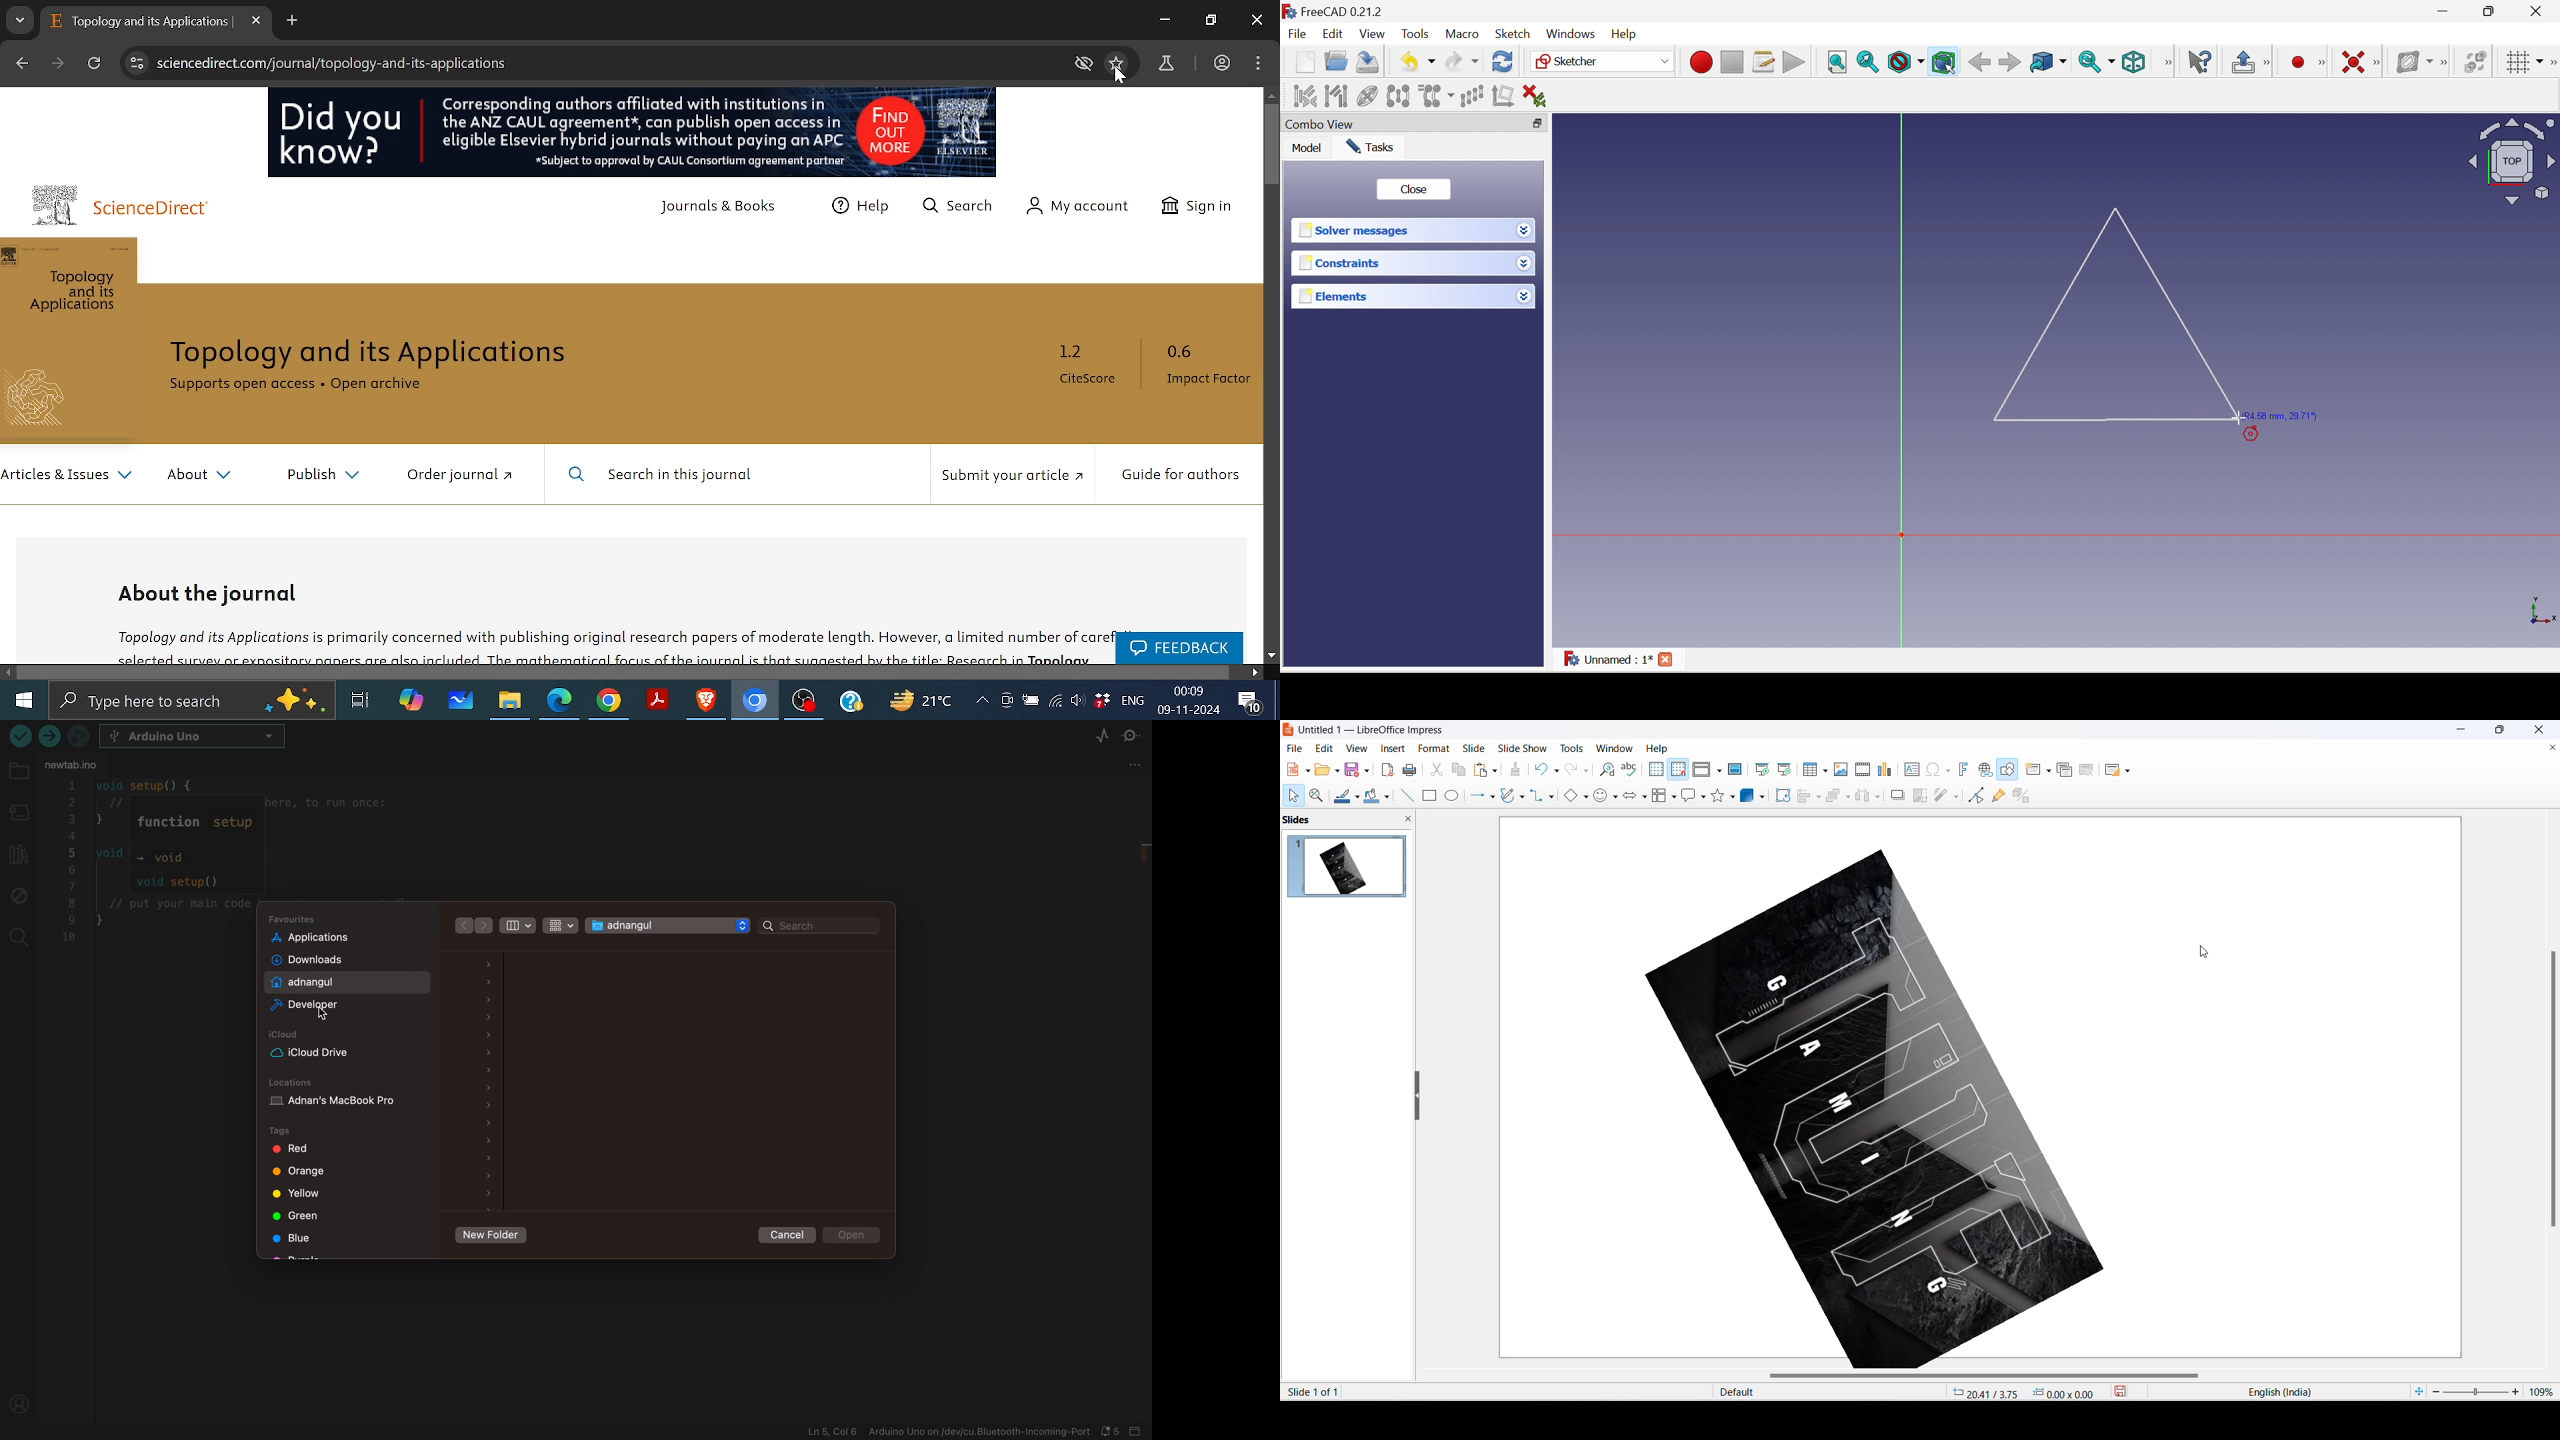 The width and height of the screenshot is (2576, 1456). Describe the element at coordinates (1525, 296) in the screenshot. I see `Drop down` at that location.